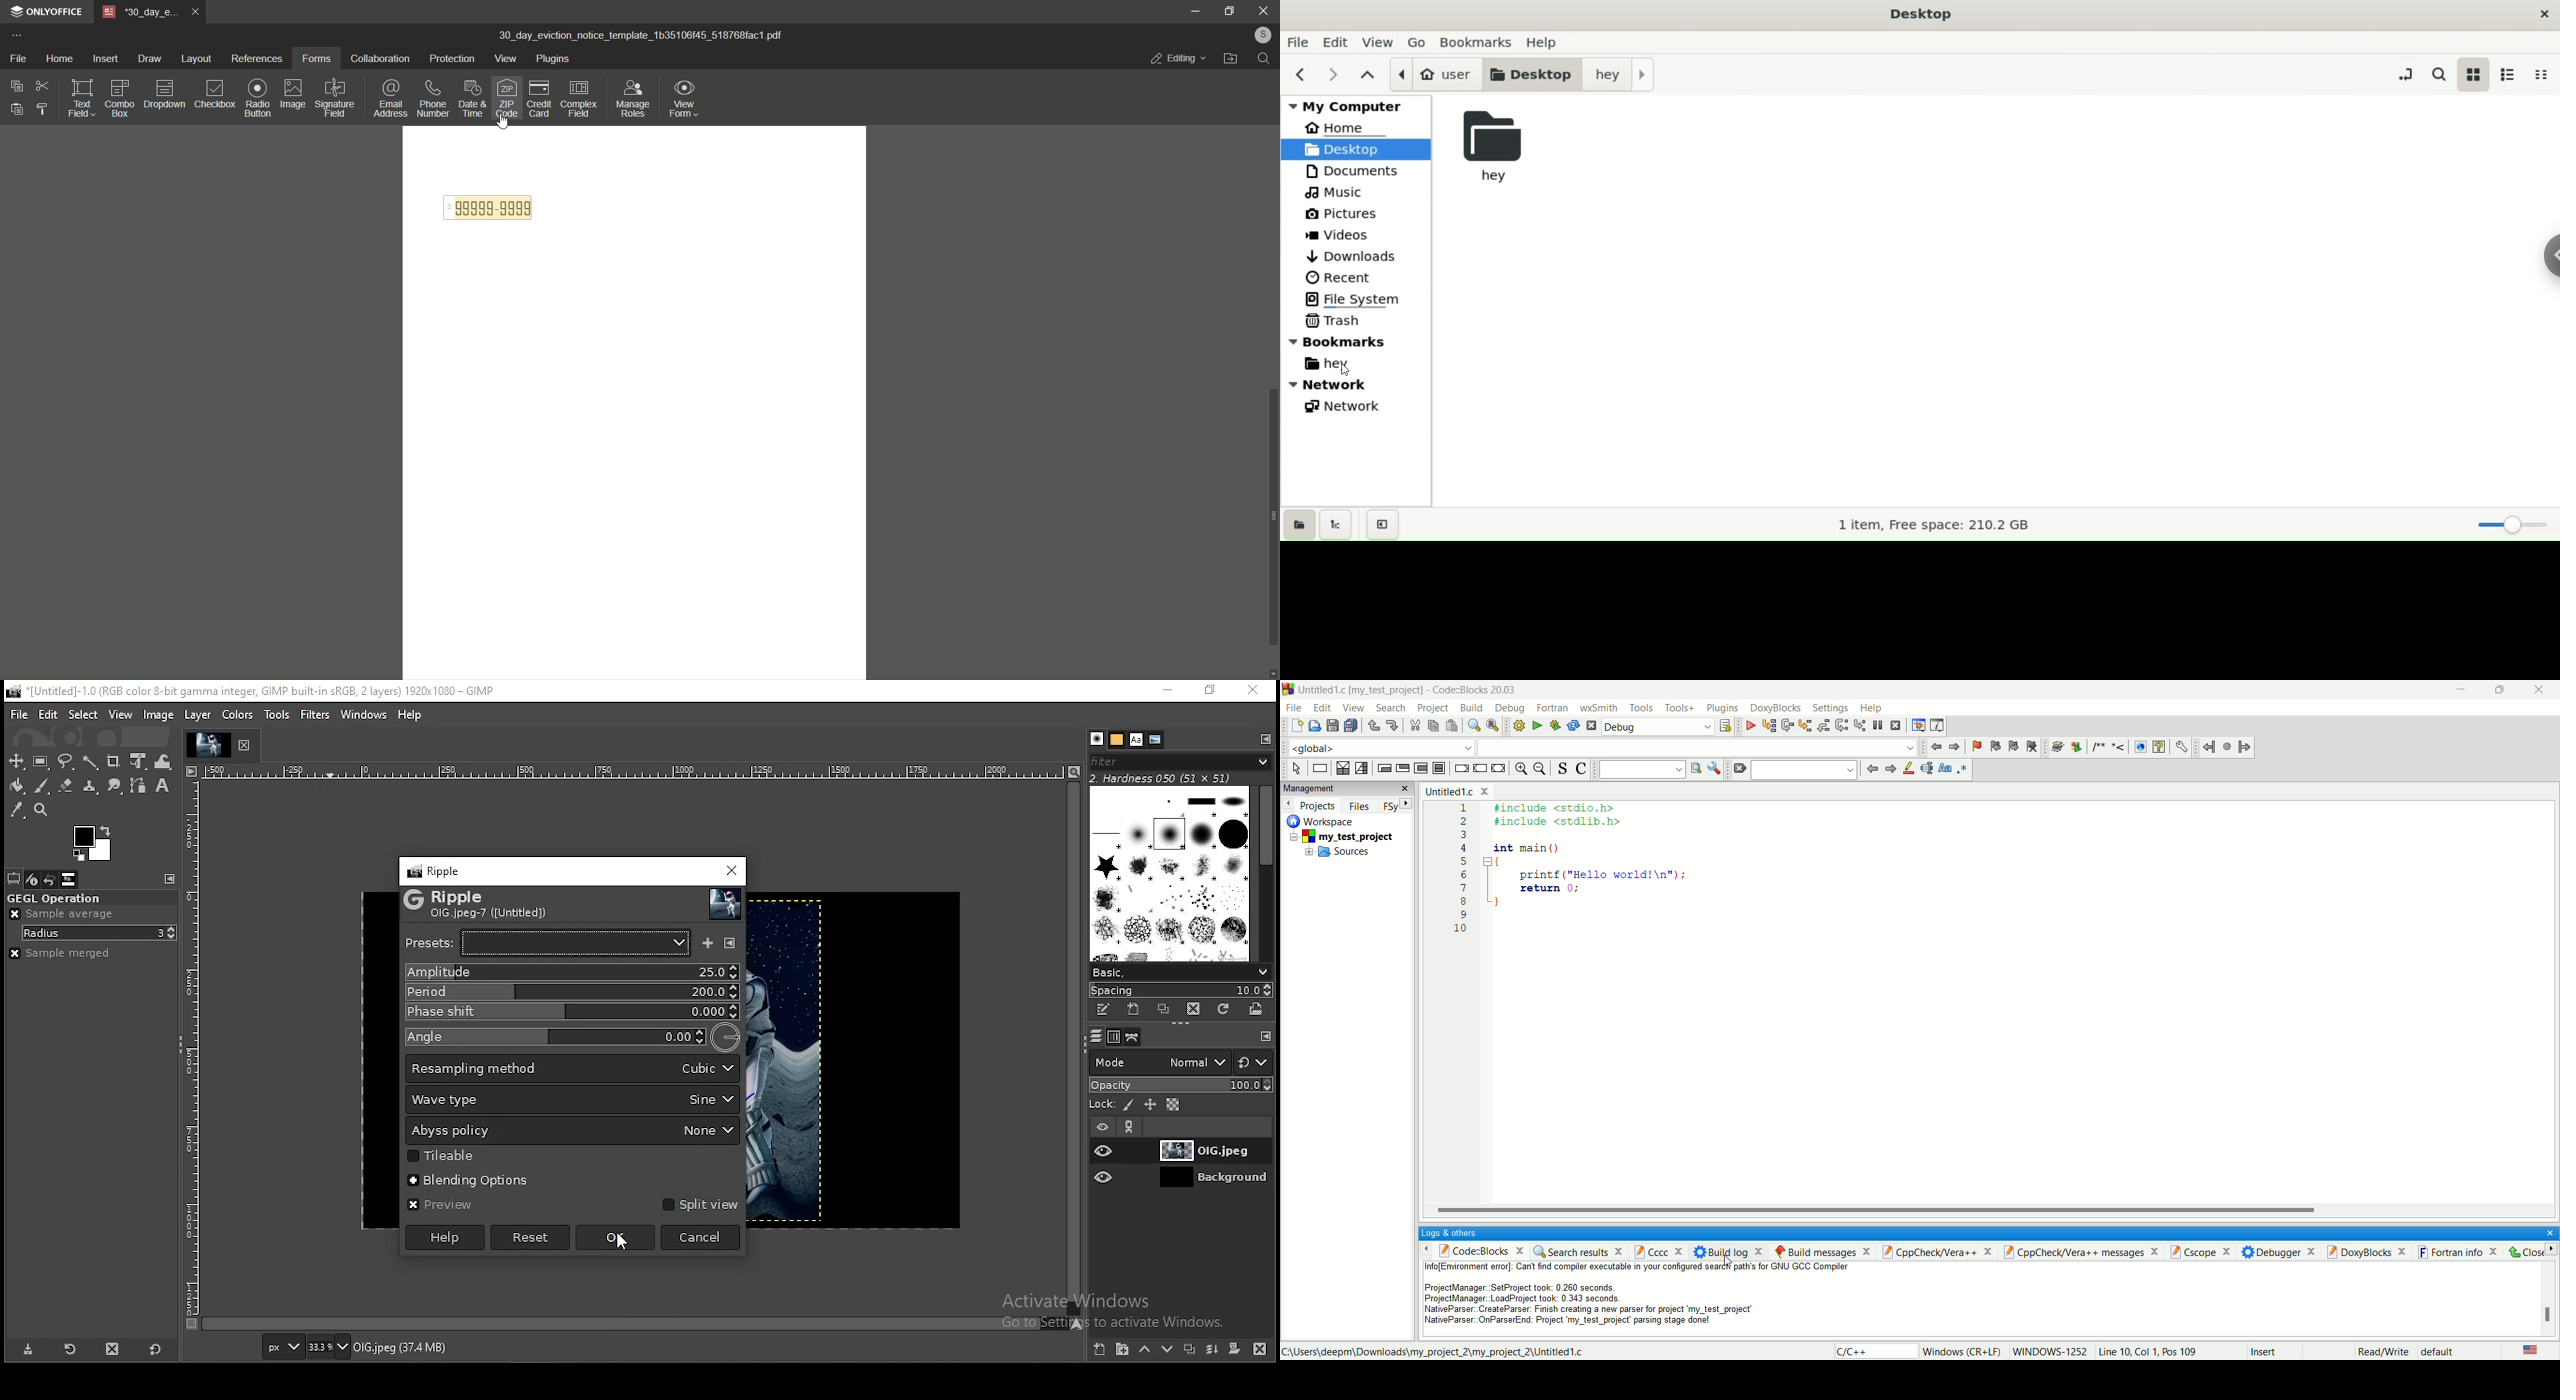  What do you see at coordinates (1175, 778) in the screenshot?
I see `hardness` at bounding box center [1175, 778].